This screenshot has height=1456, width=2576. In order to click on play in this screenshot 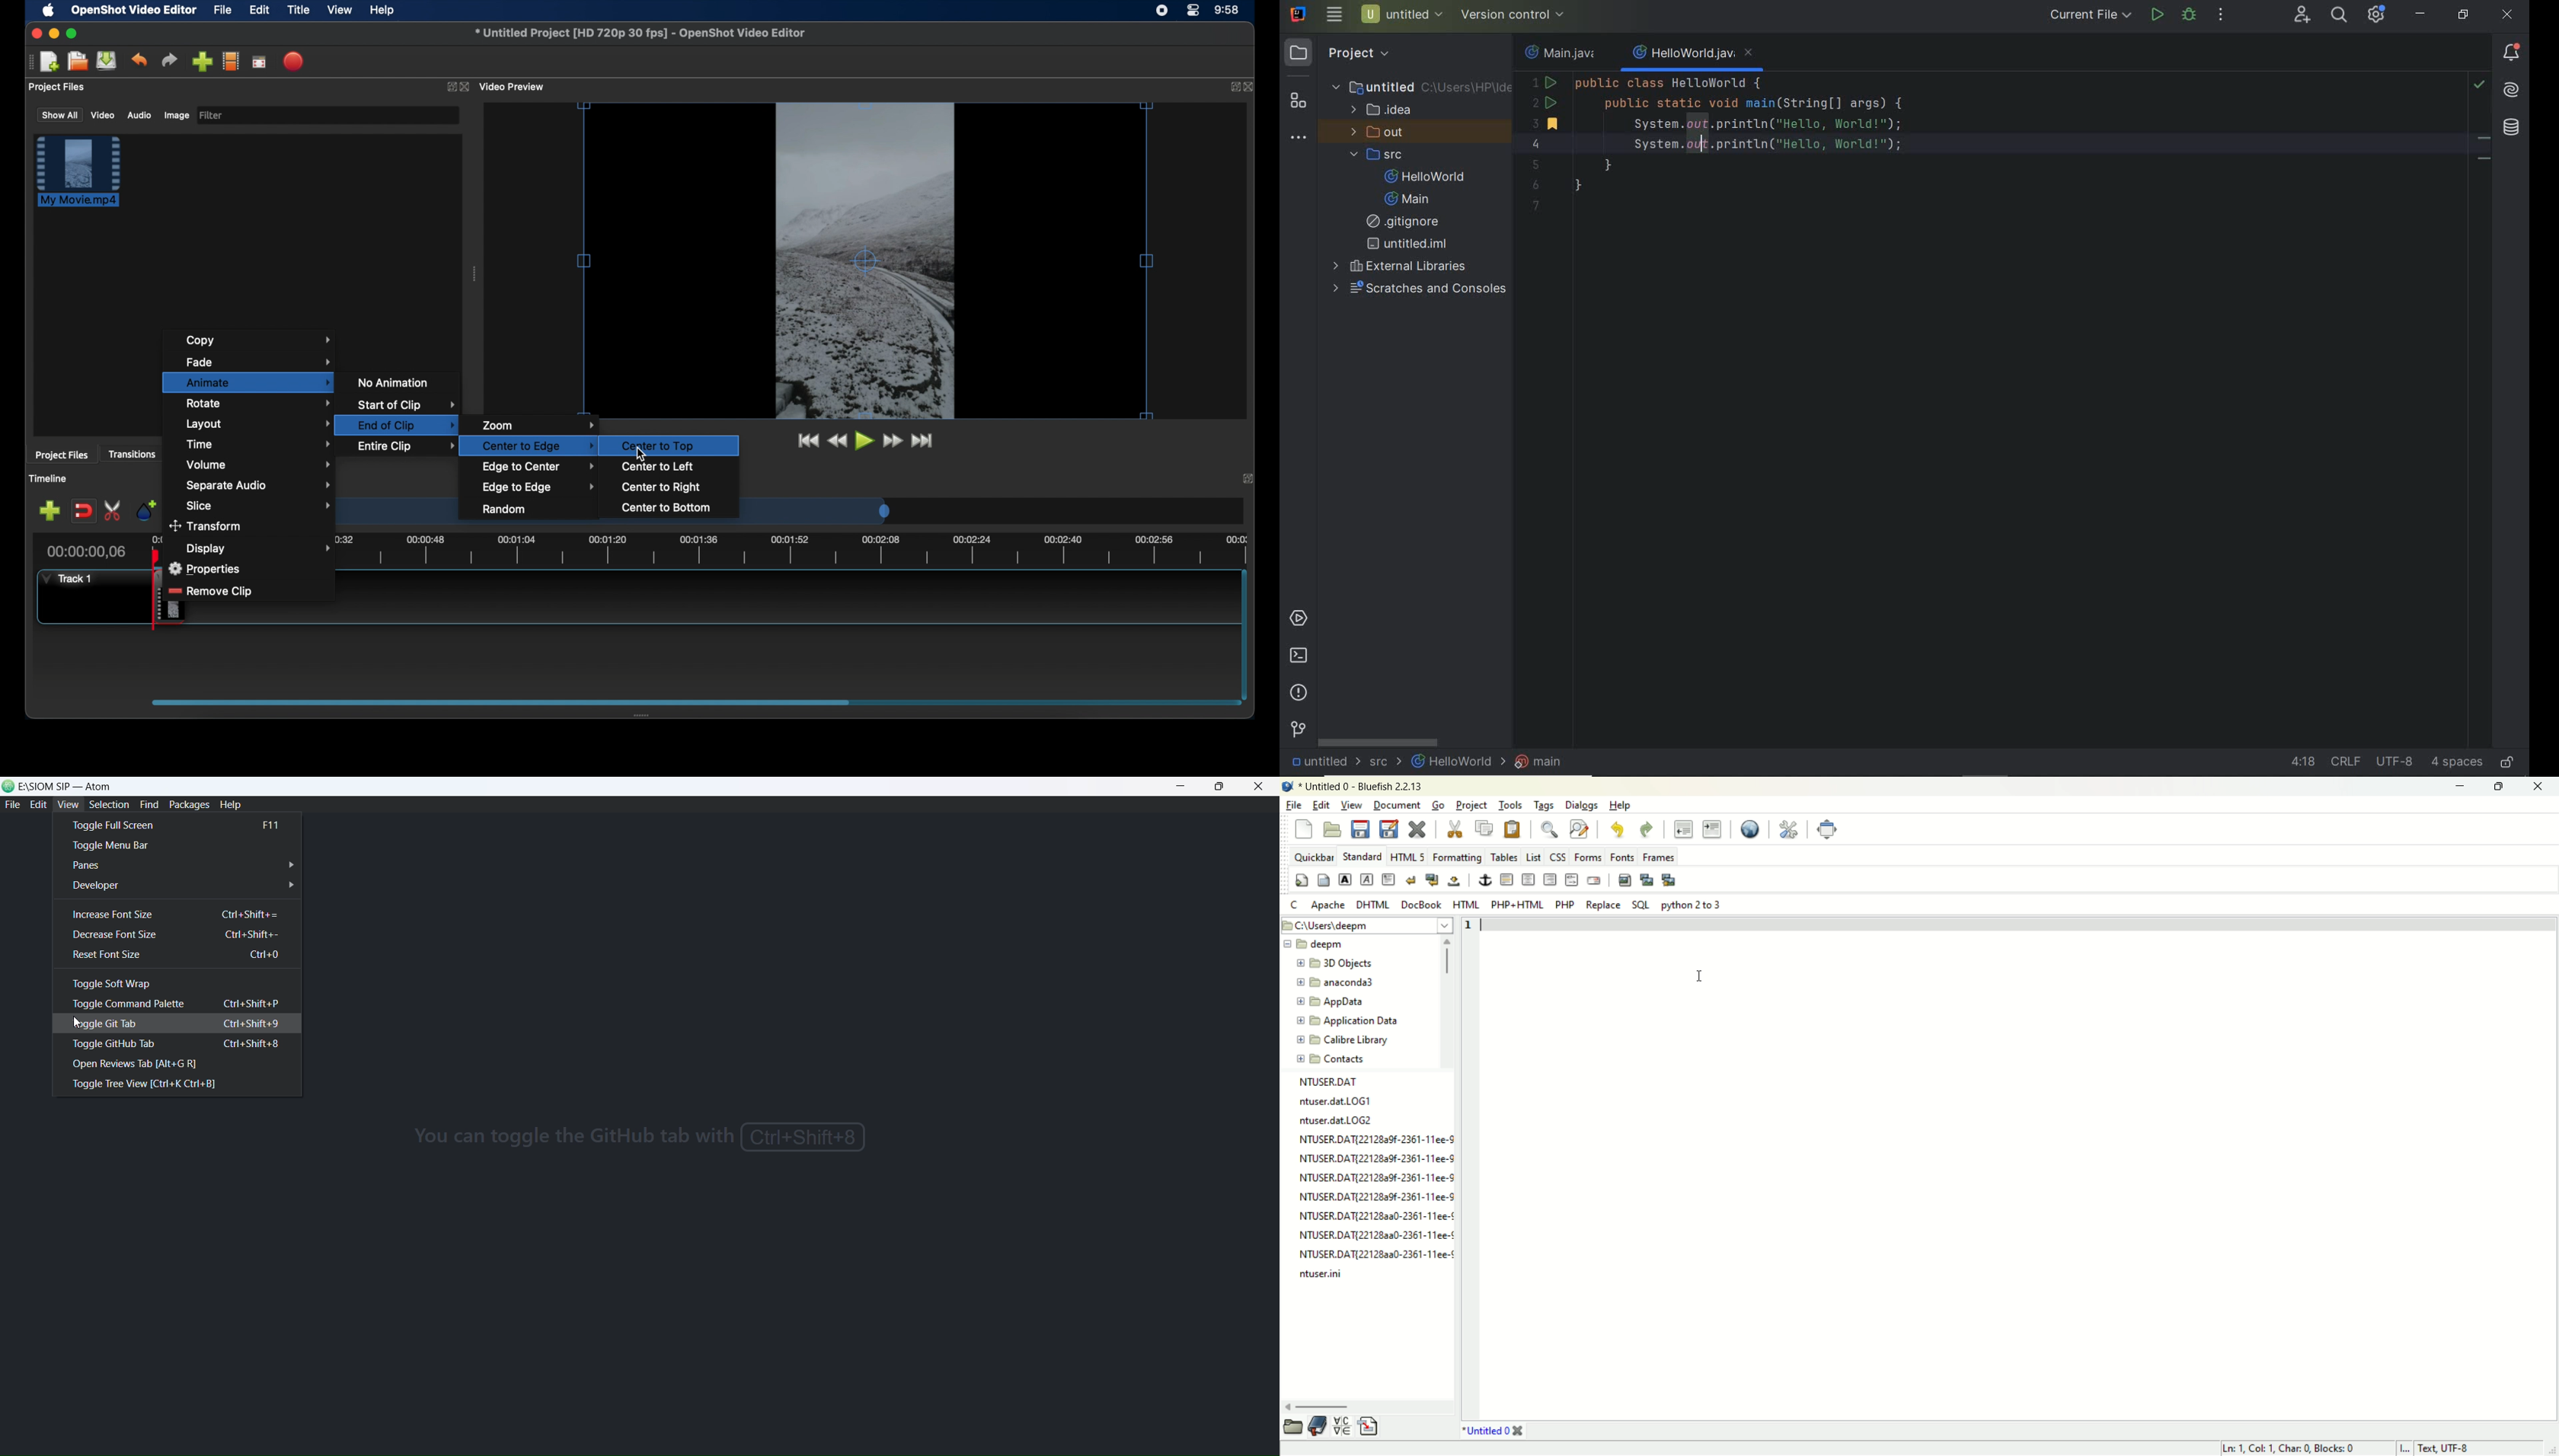, I will do `click(865, 441)`.